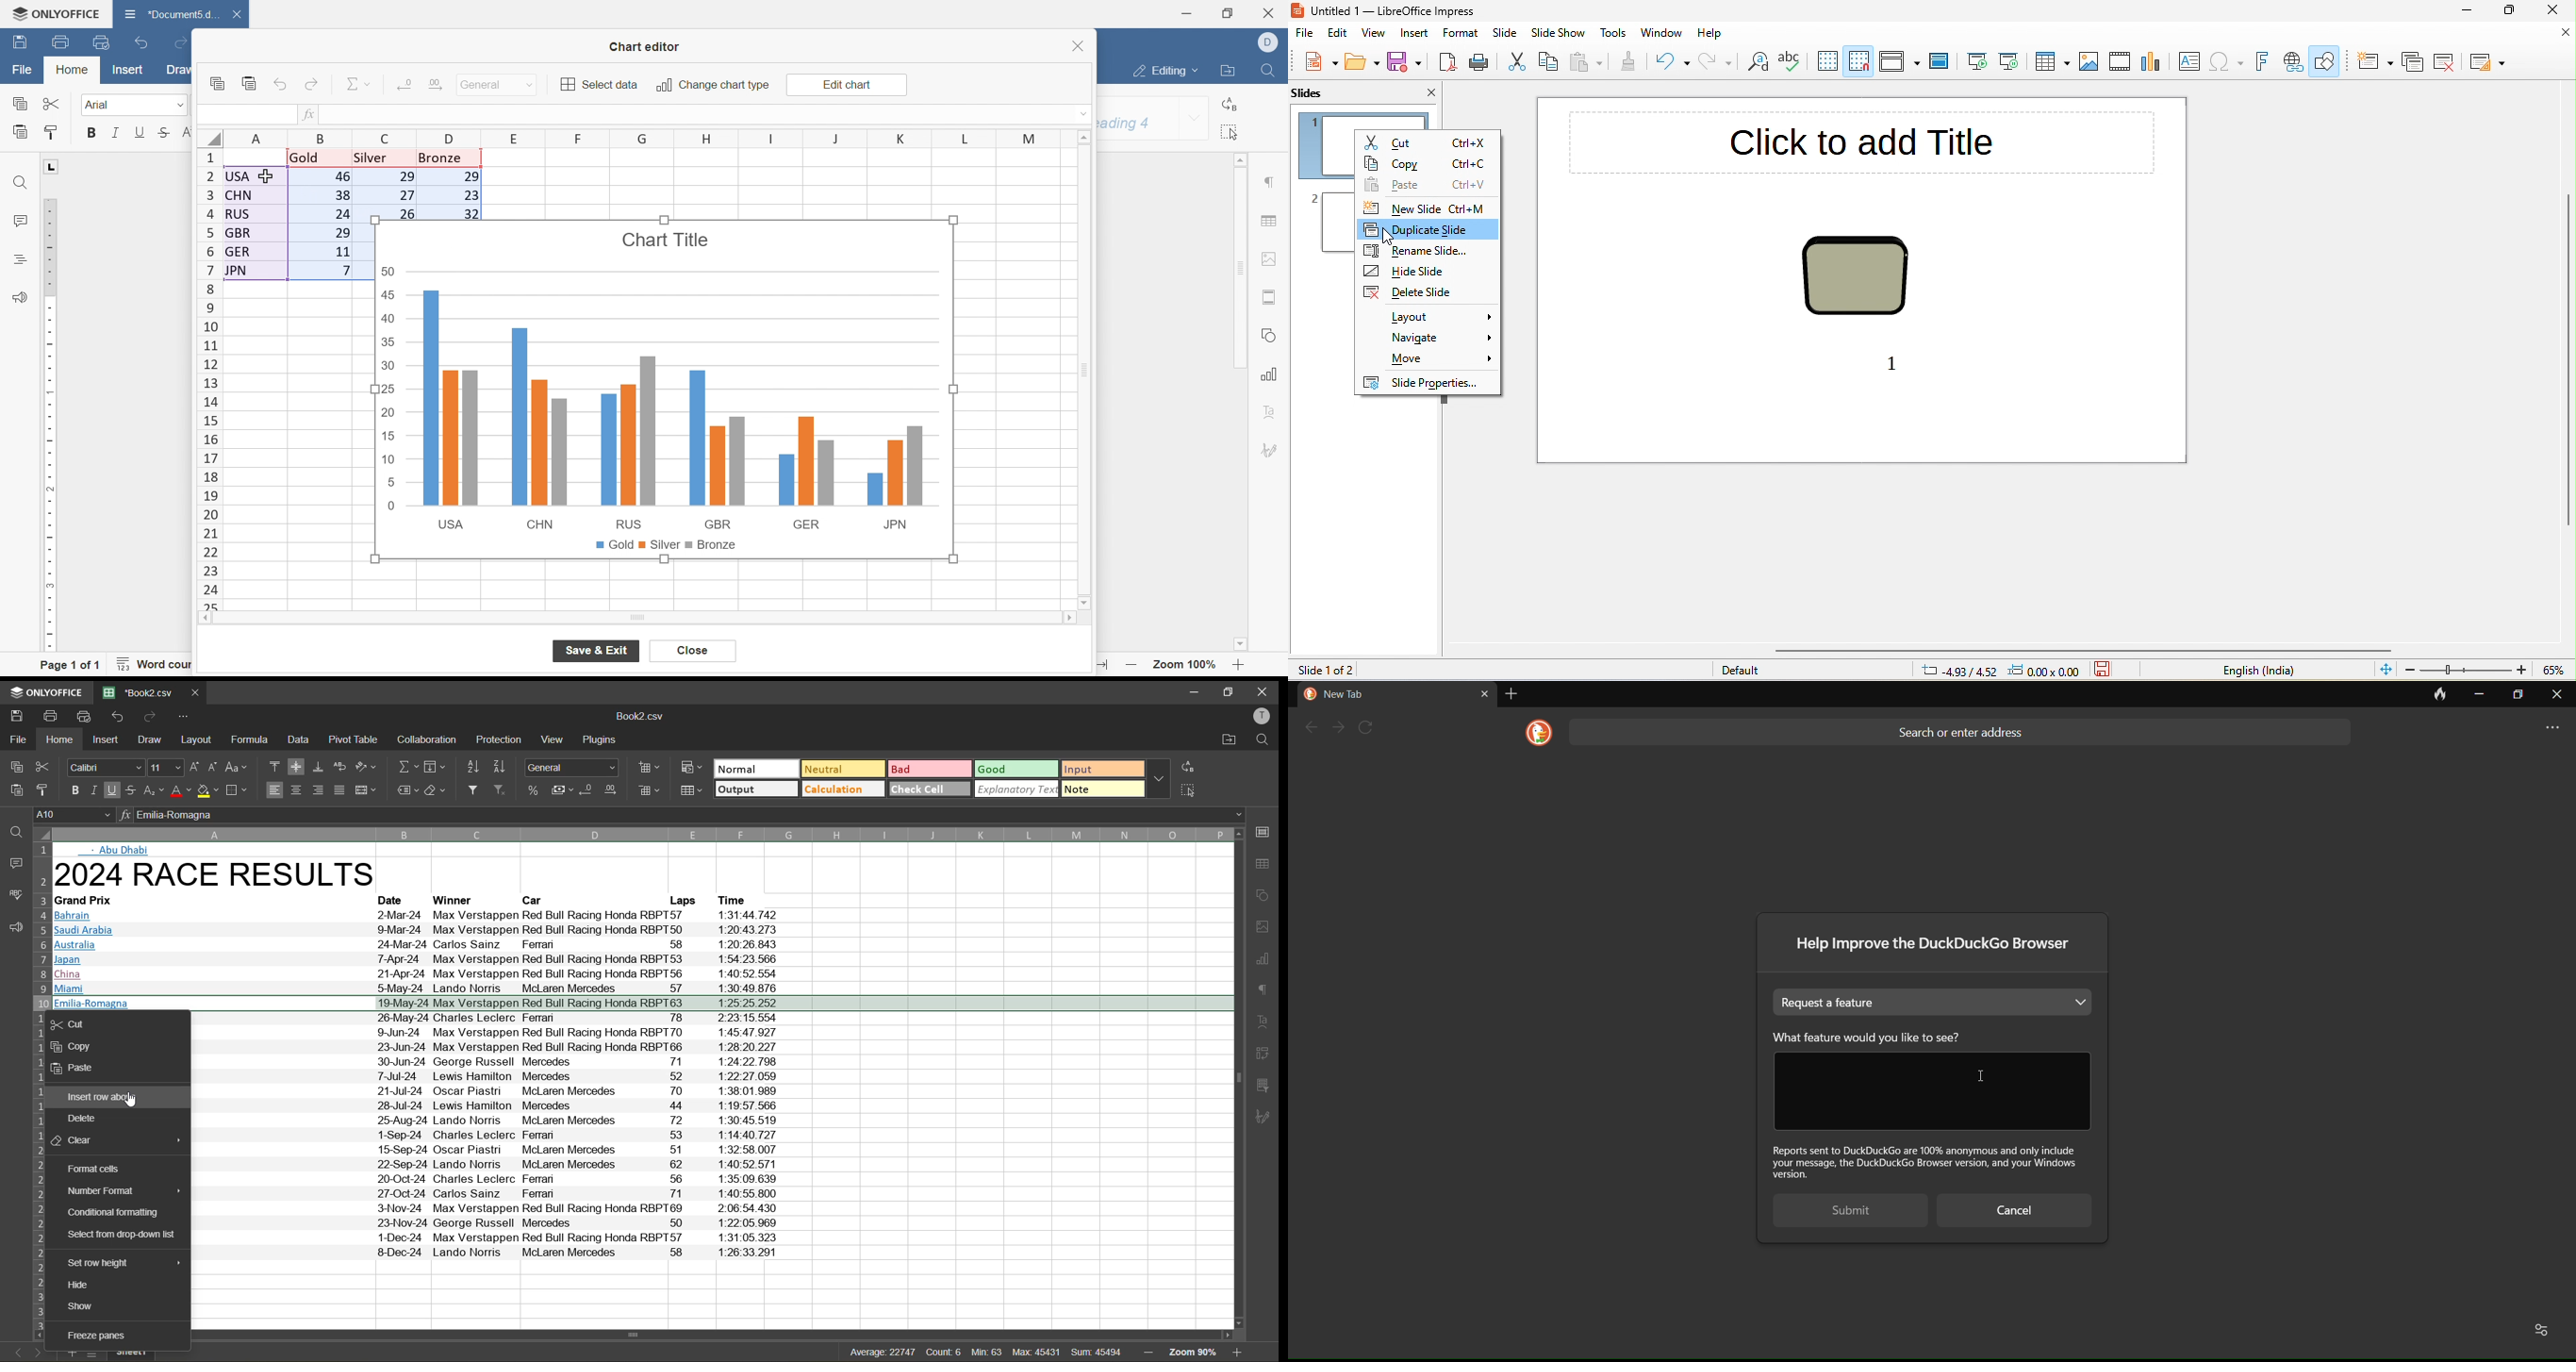  I want to click on shapes, so click(1266, 895).